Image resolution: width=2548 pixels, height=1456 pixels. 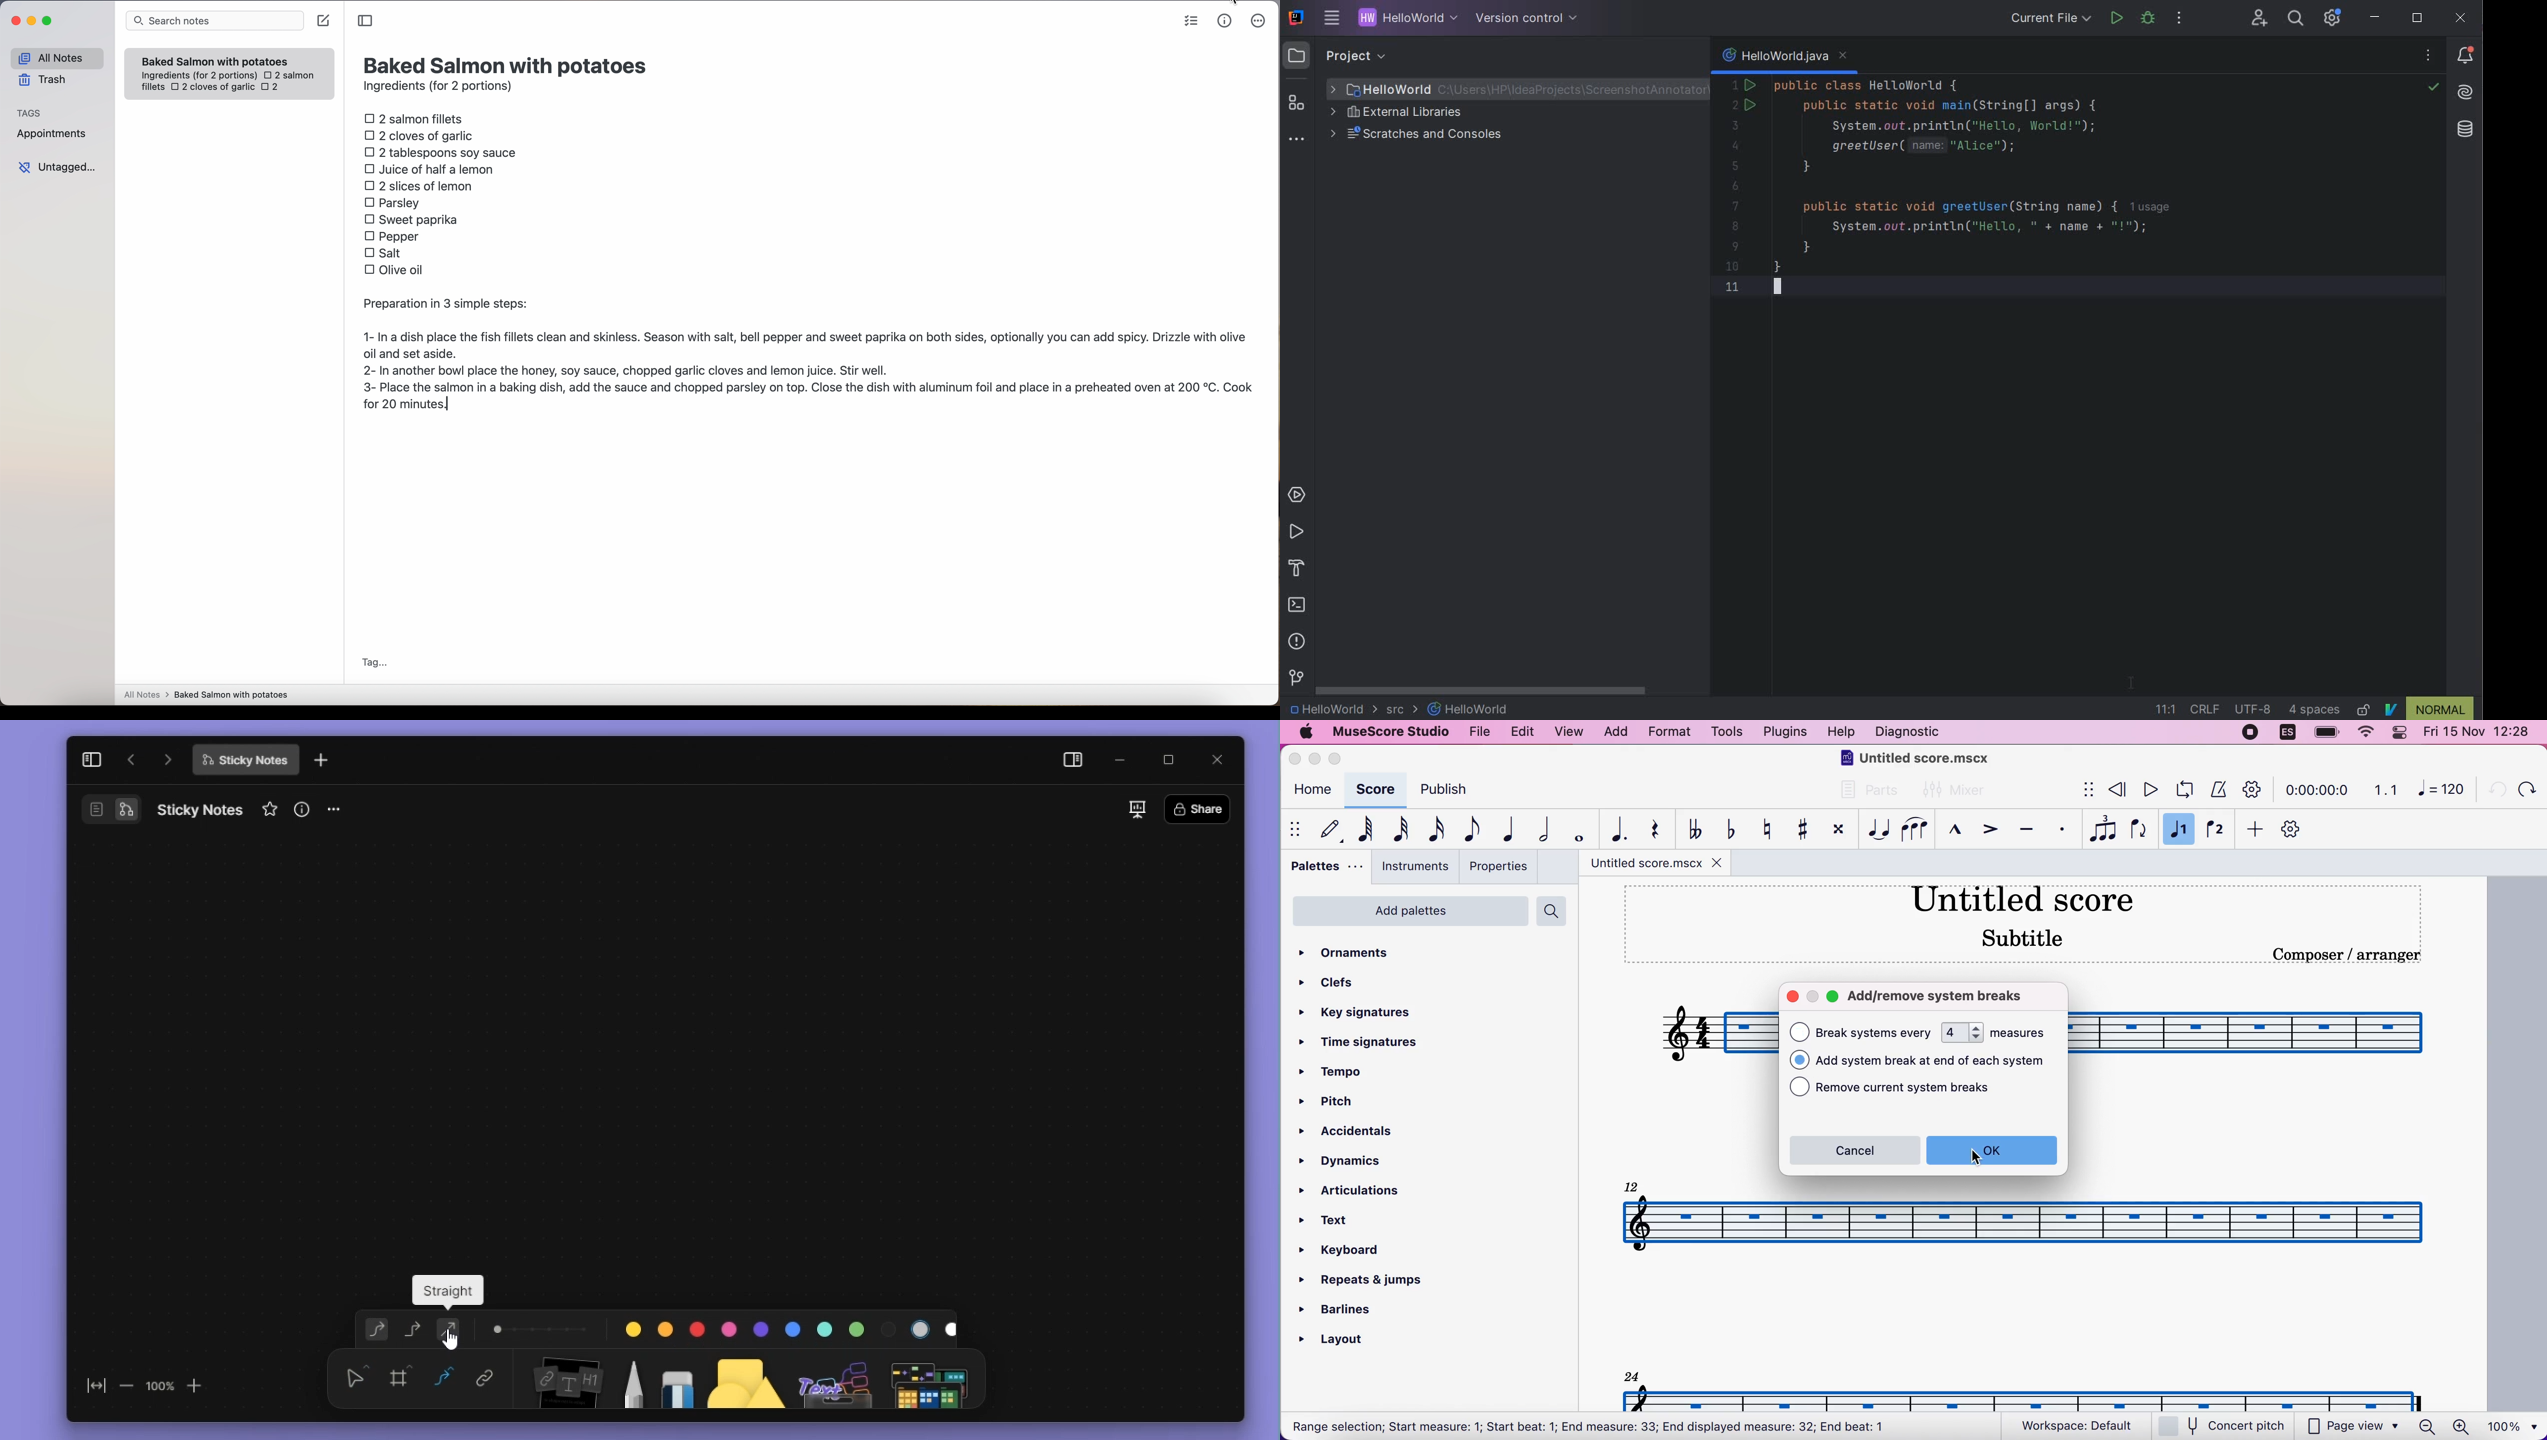 I want to click on close, so click(x=1297, y=760).